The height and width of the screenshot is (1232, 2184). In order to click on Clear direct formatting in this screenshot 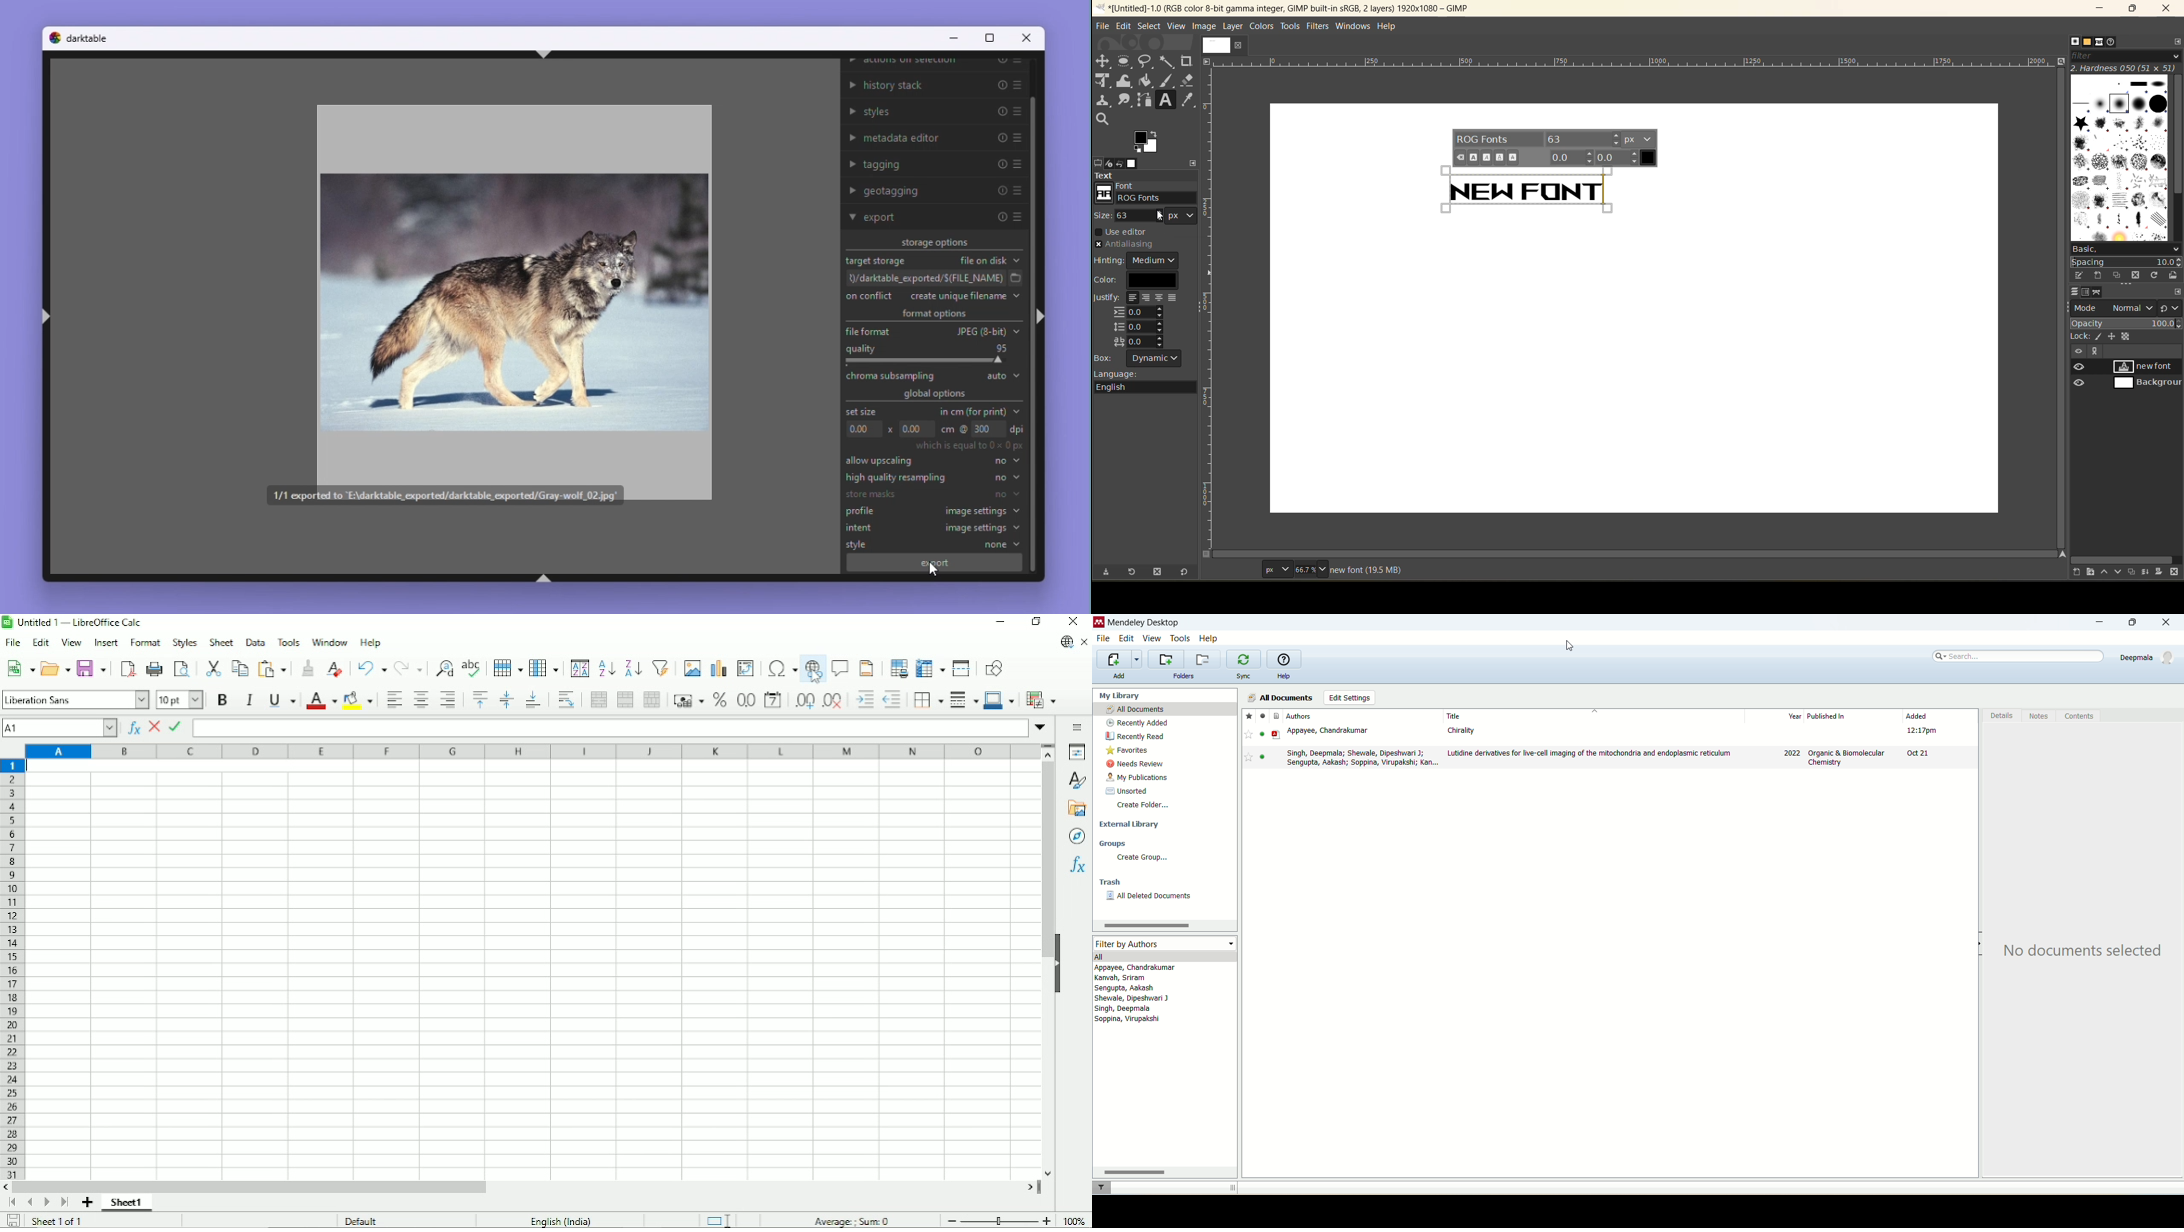, I will do `click(334, 669)`.